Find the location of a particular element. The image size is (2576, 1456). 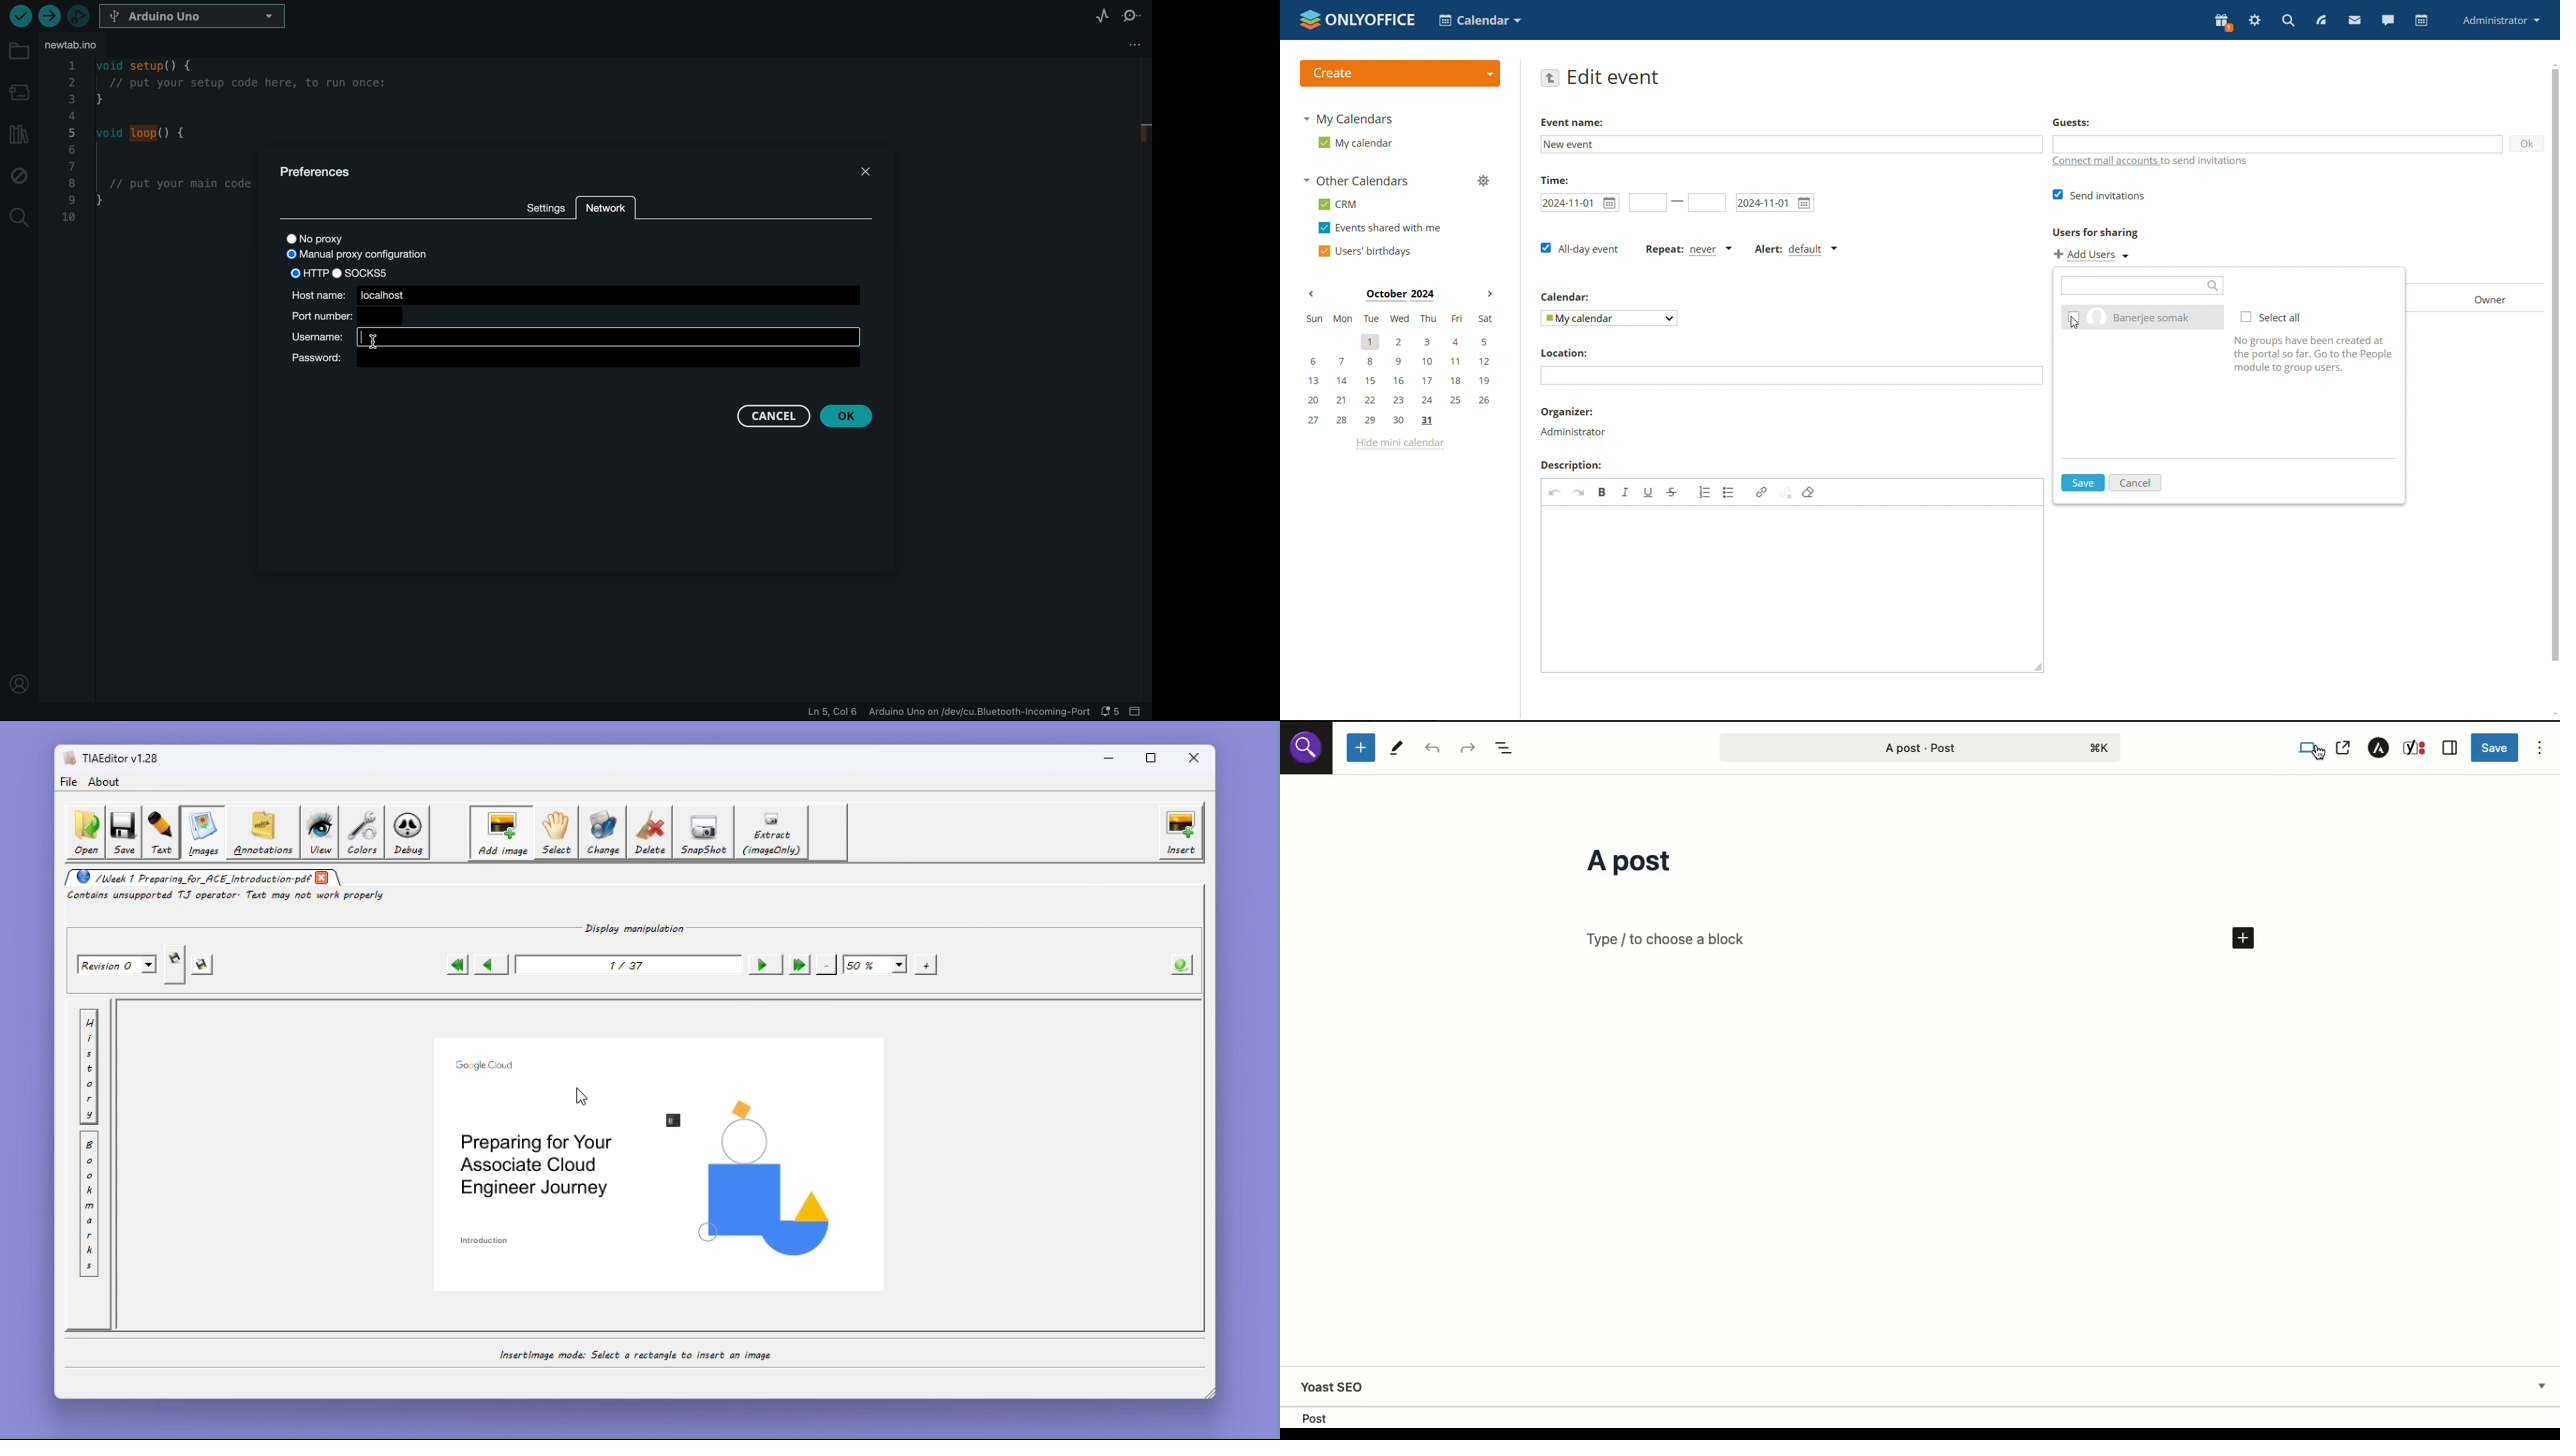

unlink is located at coordinates (1785, 493).